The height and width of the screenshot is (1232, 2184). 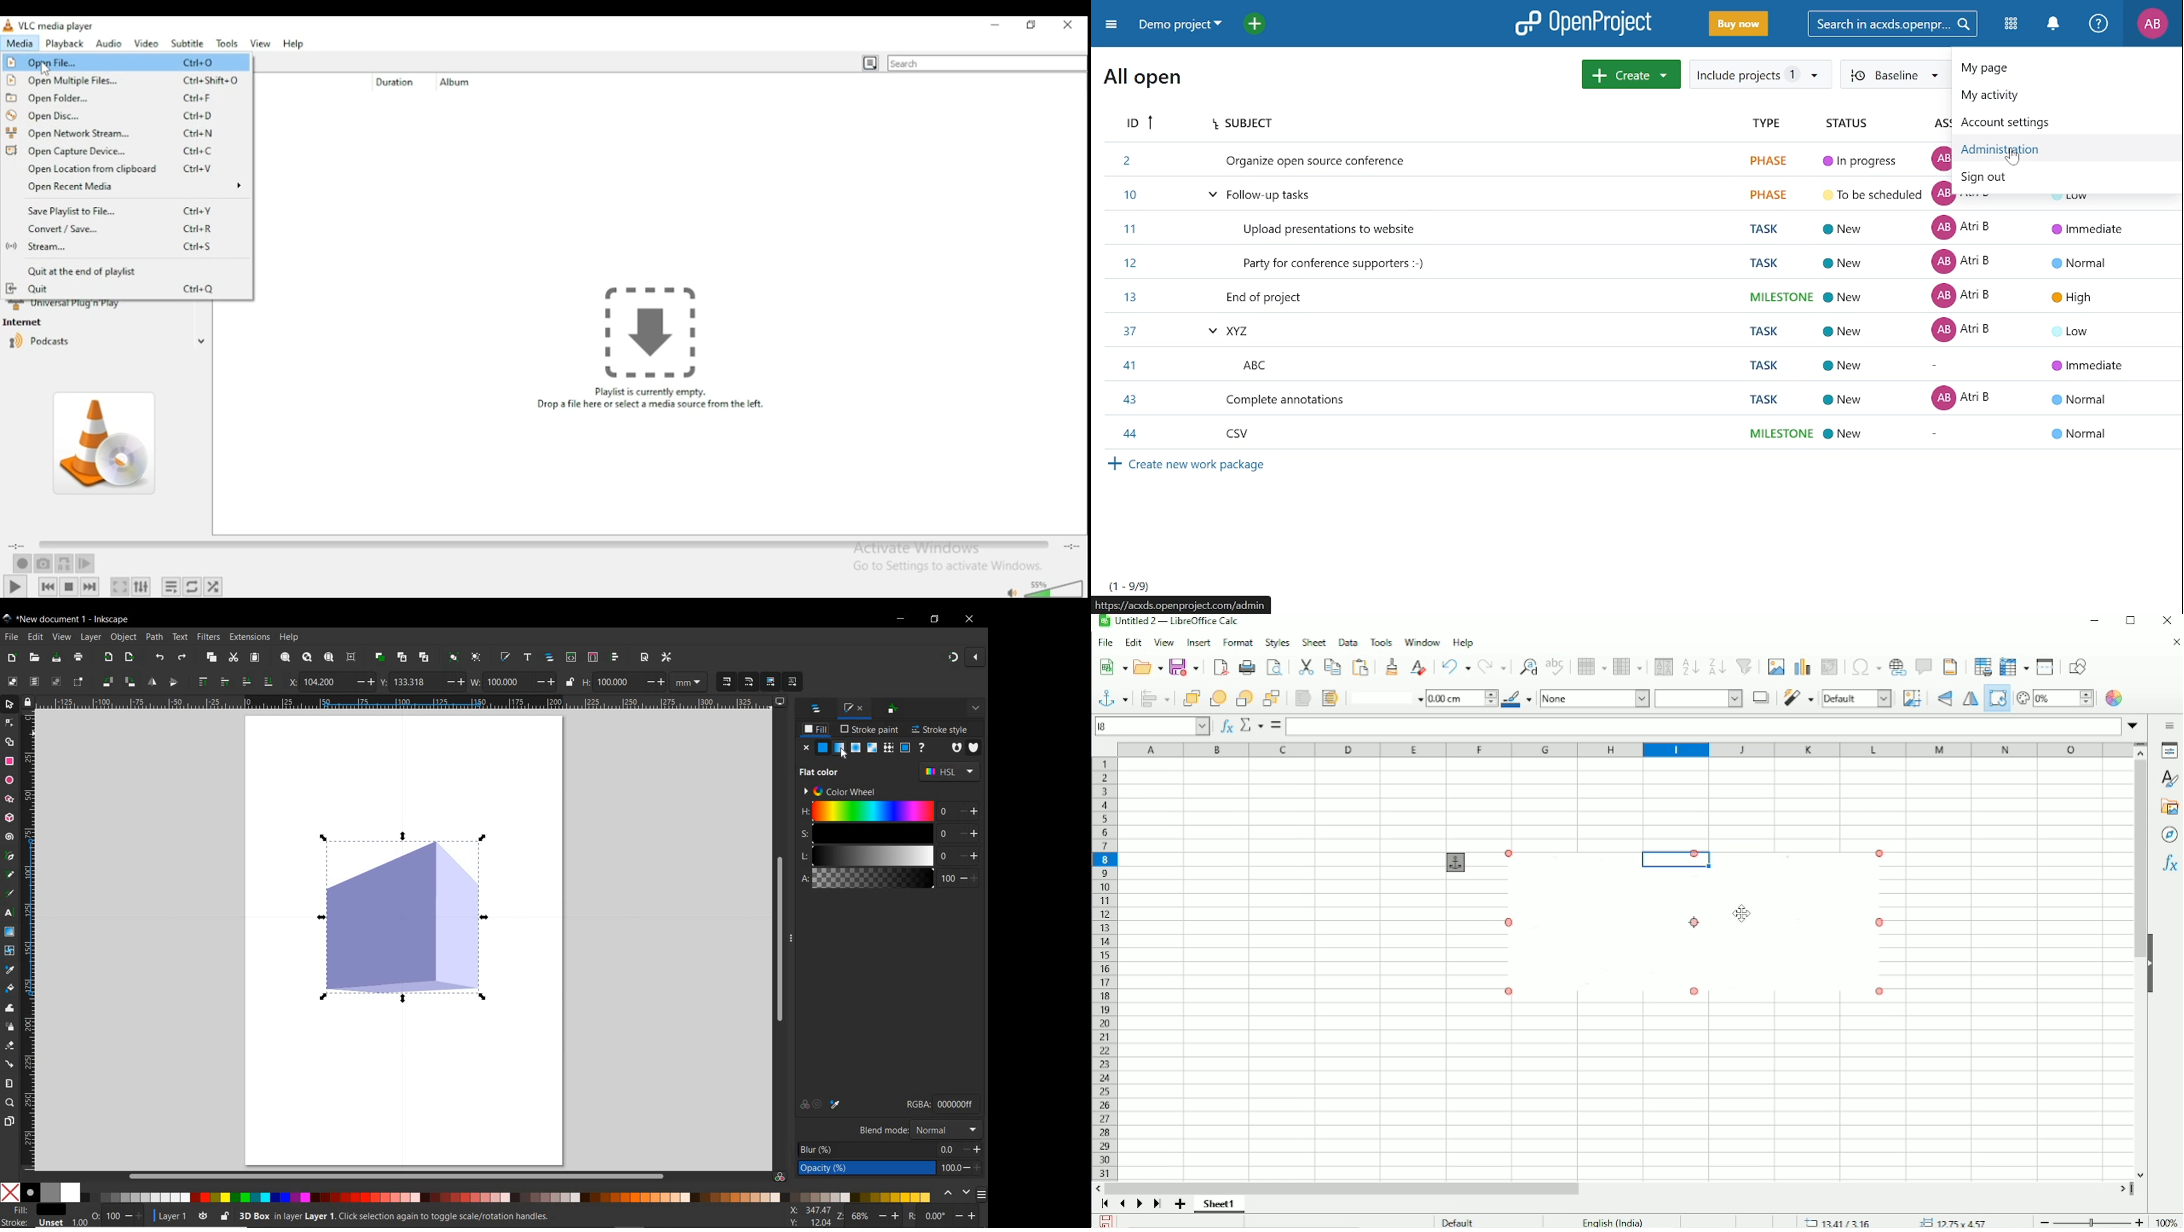 What do you see at coordinates (453, 84) in the screenshot?
I see `album` at bounding box center [453, 84].